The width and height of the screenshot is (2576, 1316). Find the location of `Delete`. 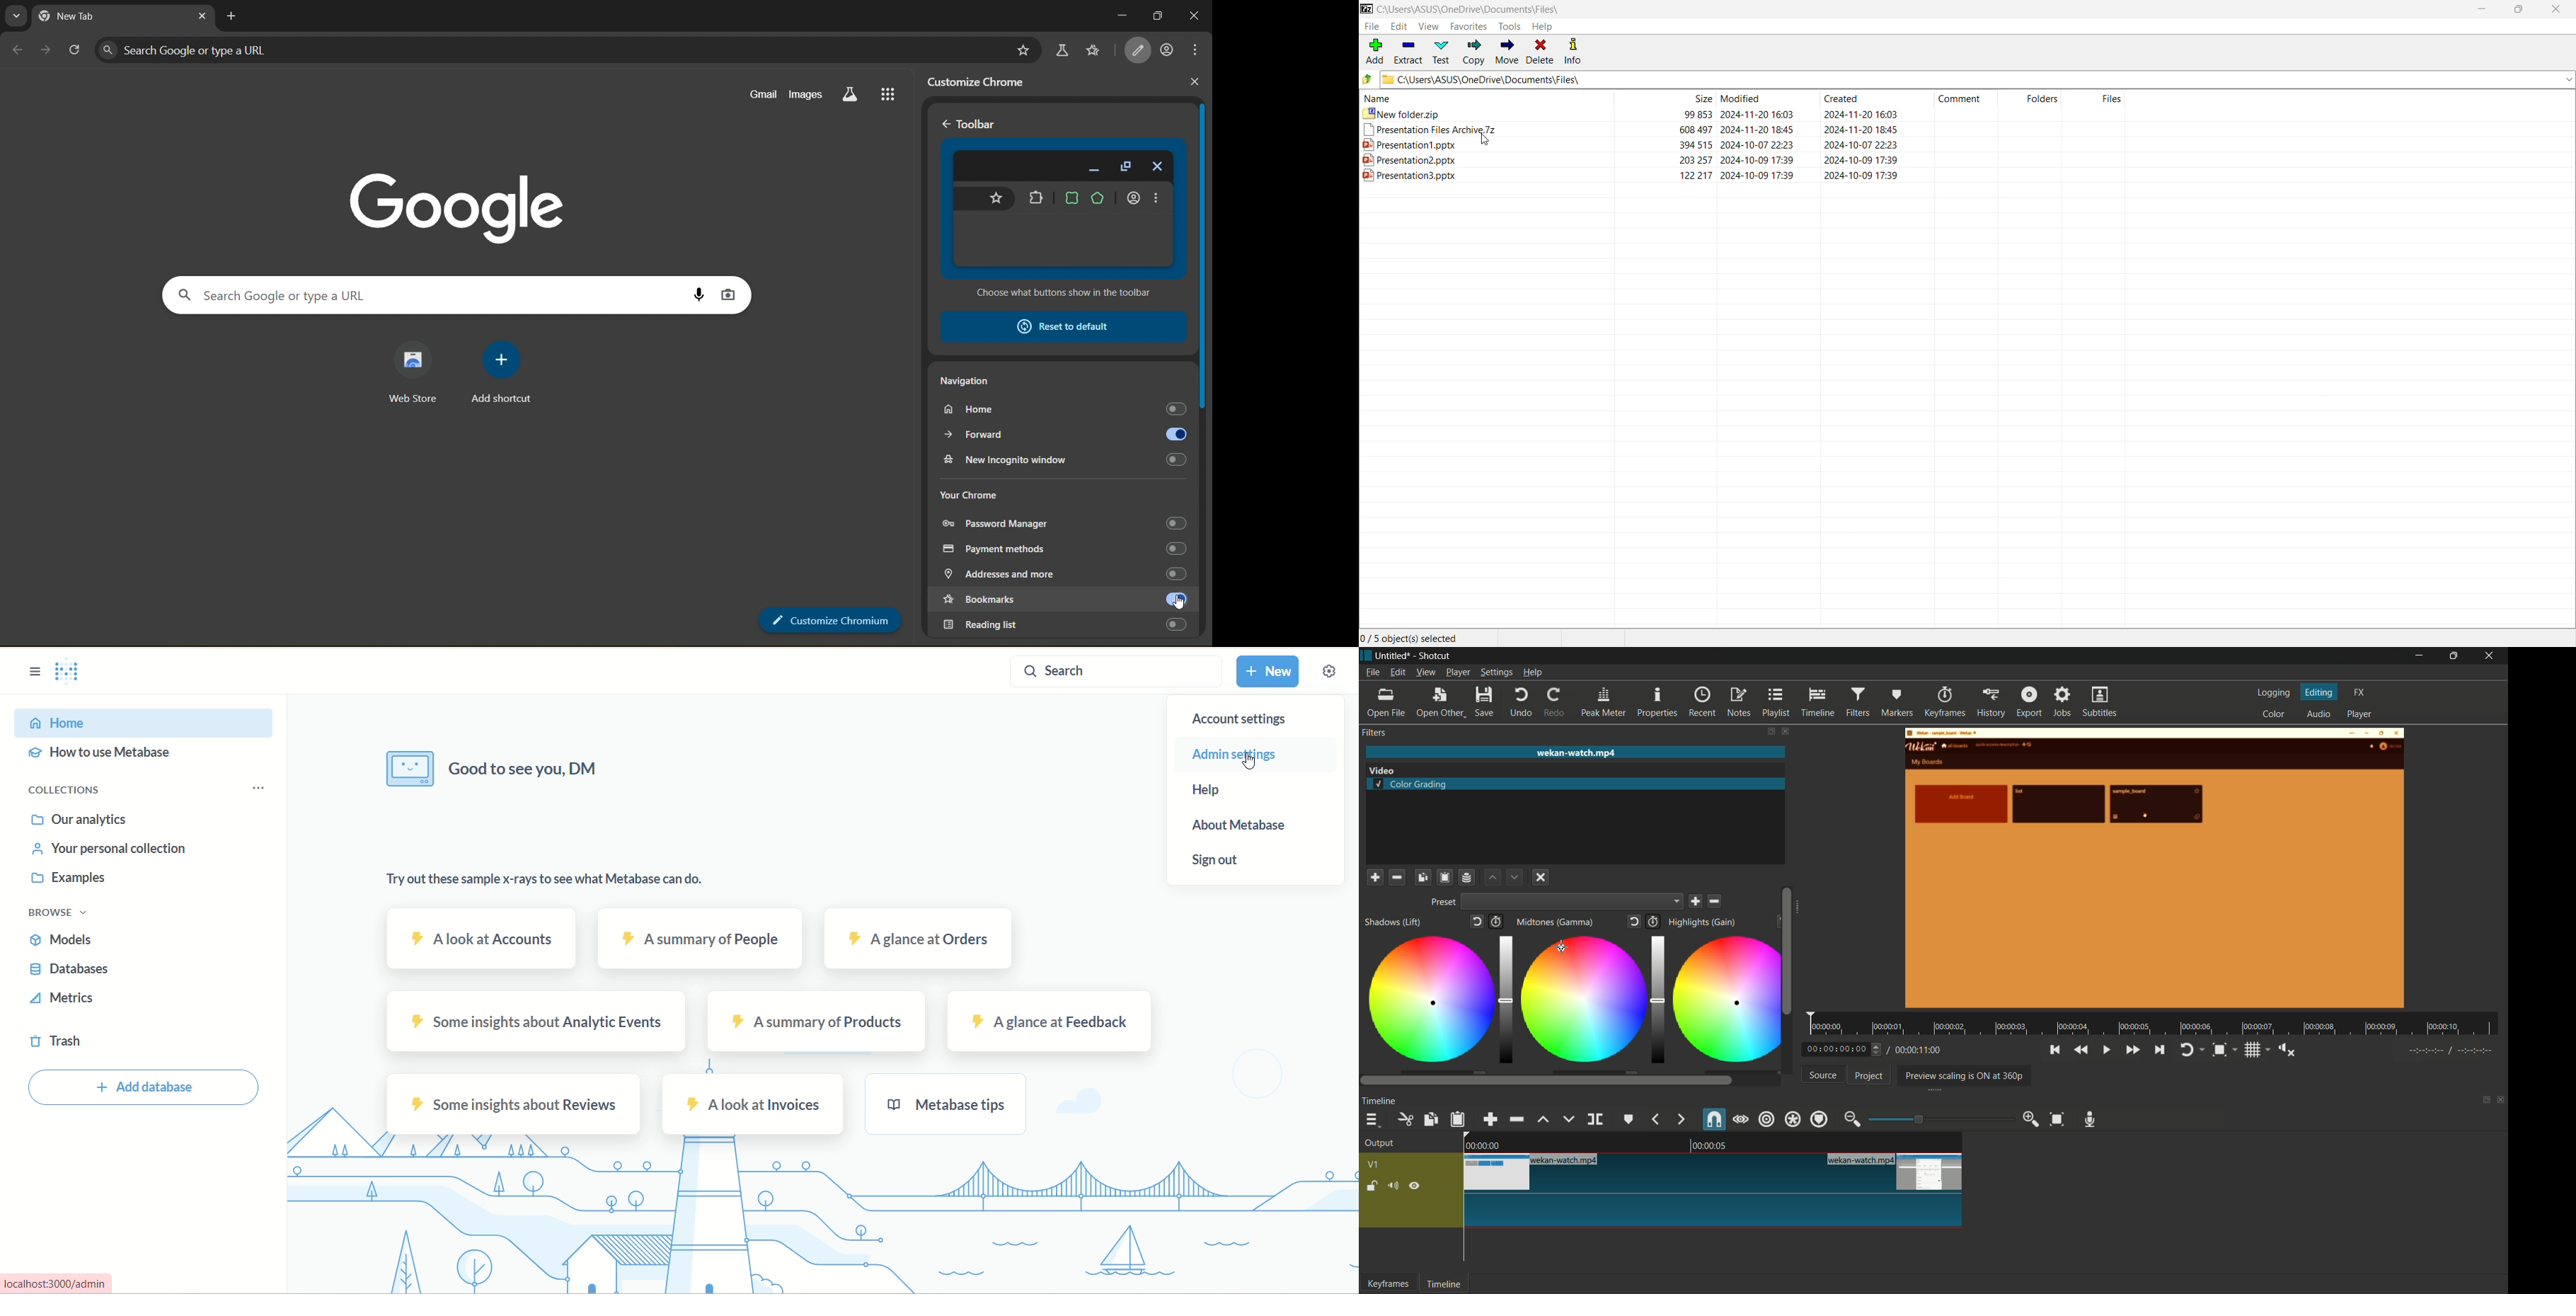

Delete is located at coordinates (1540, 52).